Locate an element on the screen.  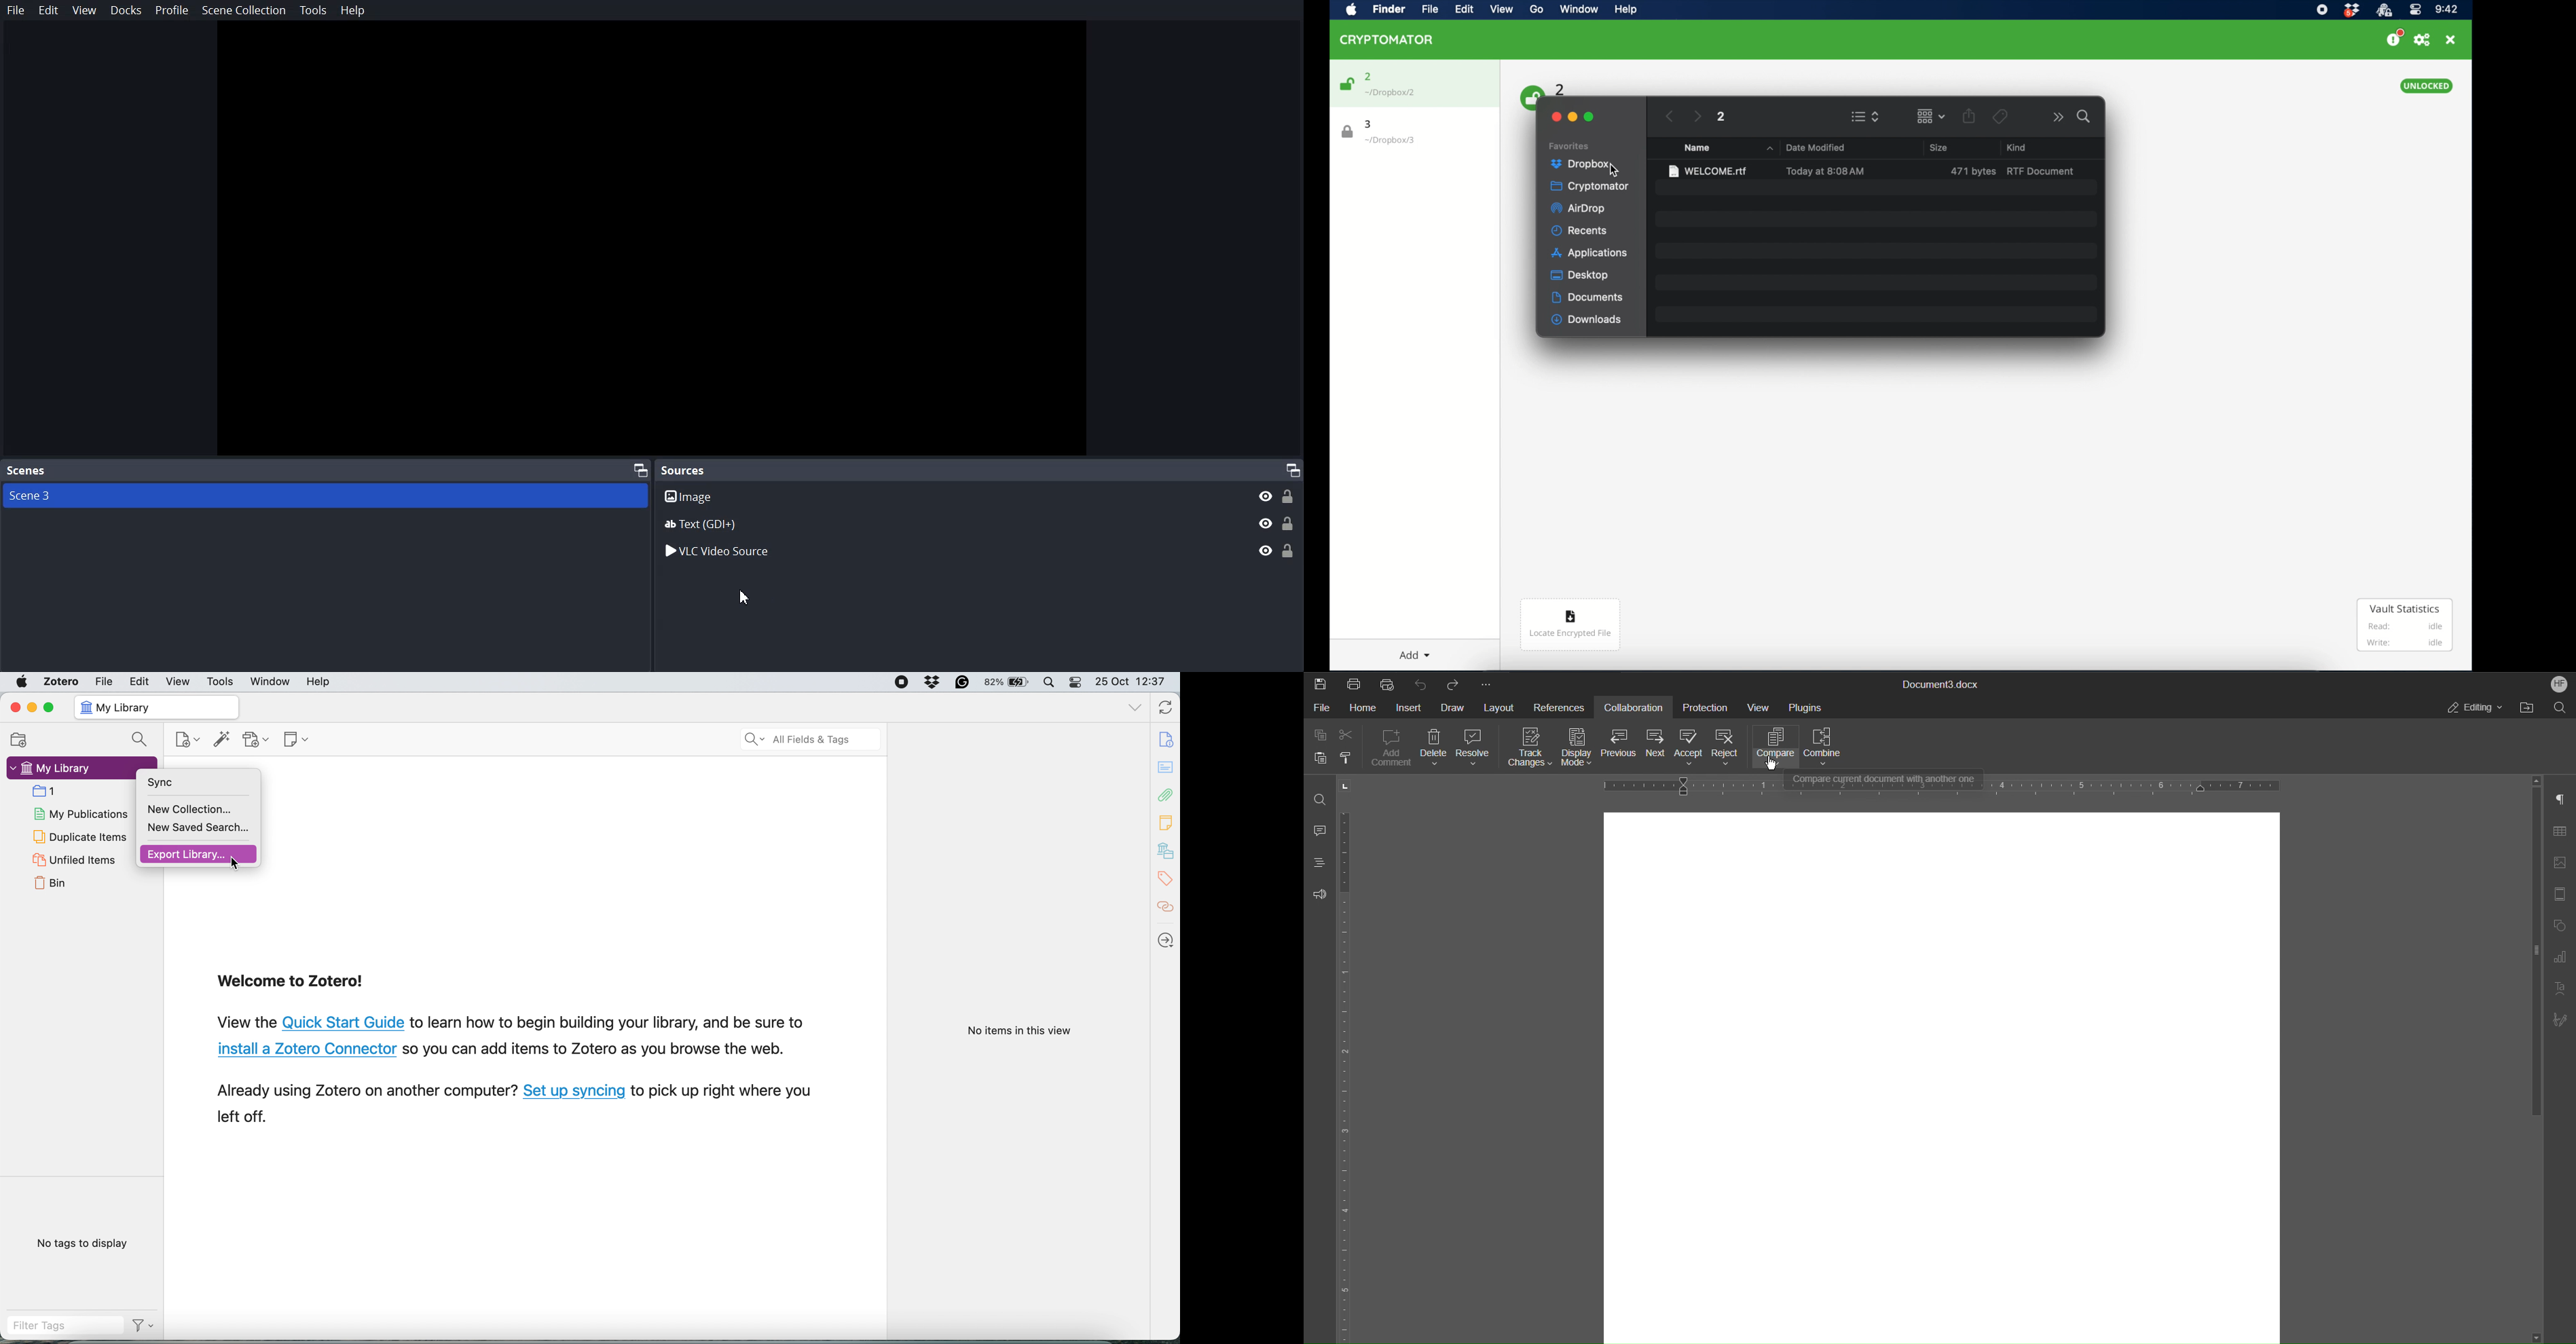
tools is located at coordinates (222, 681).